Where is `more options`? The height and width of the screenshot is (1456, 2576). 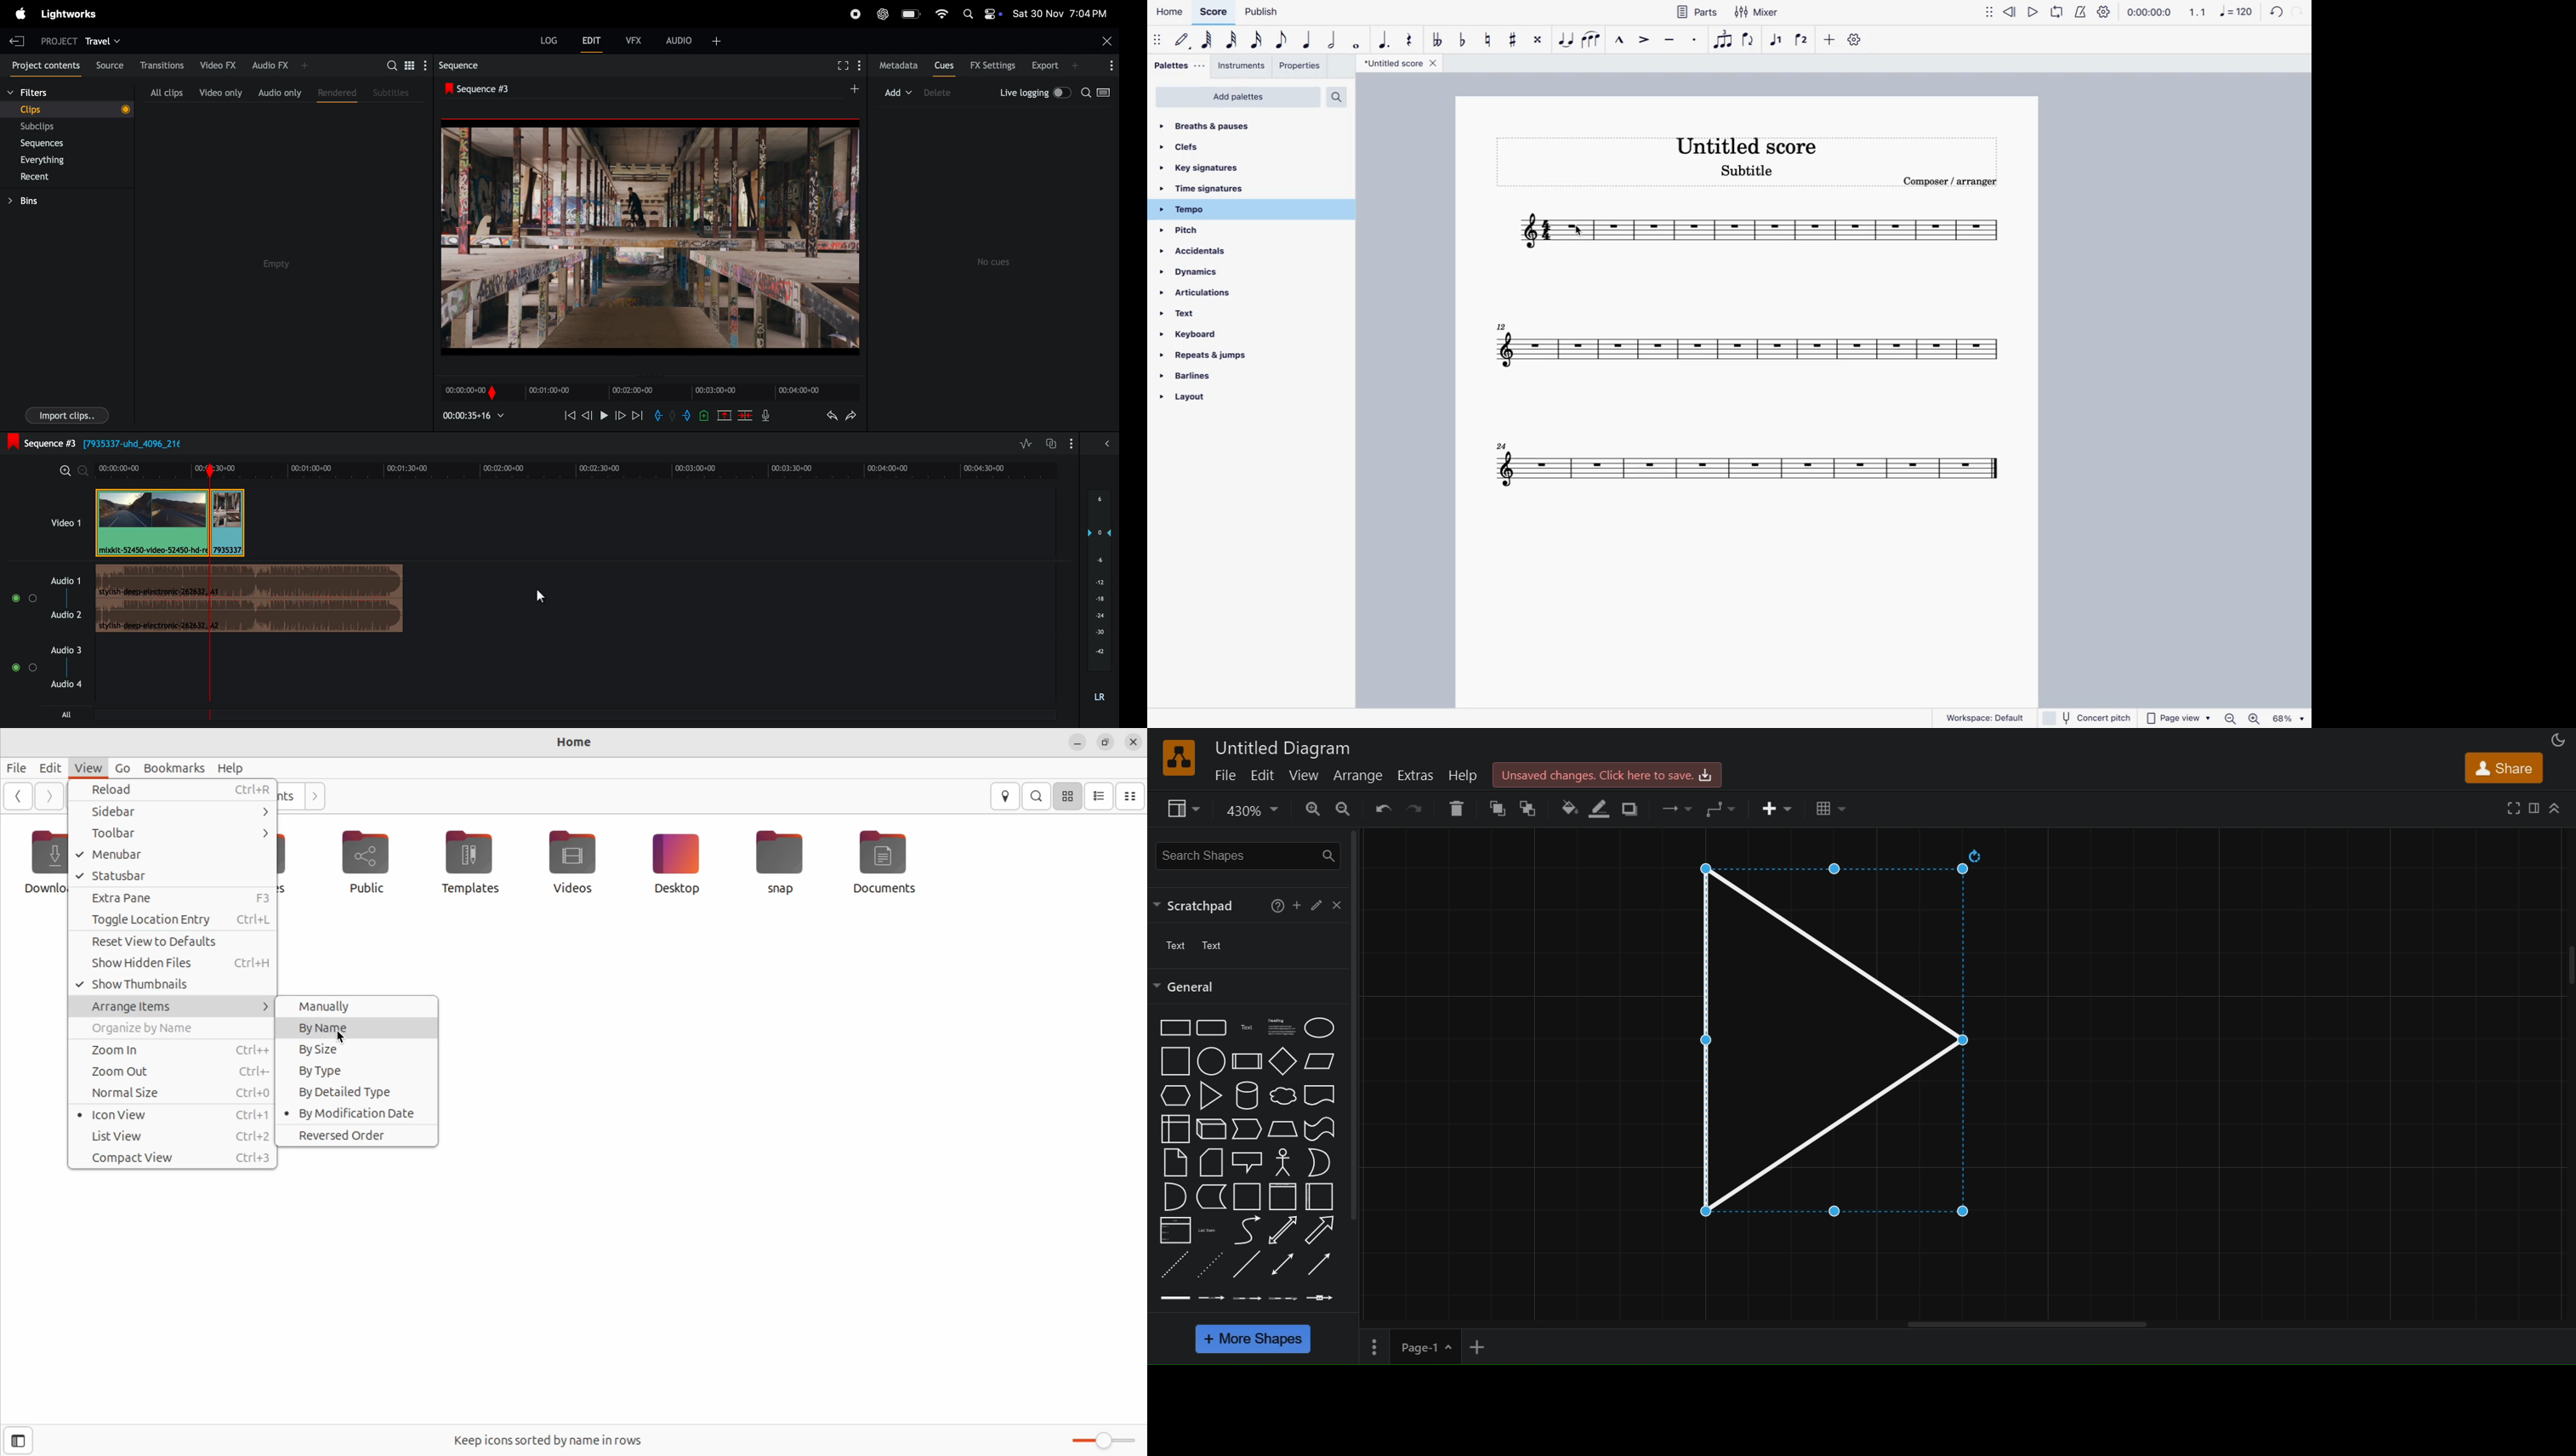
more options is located at coordinates (1107, 66).